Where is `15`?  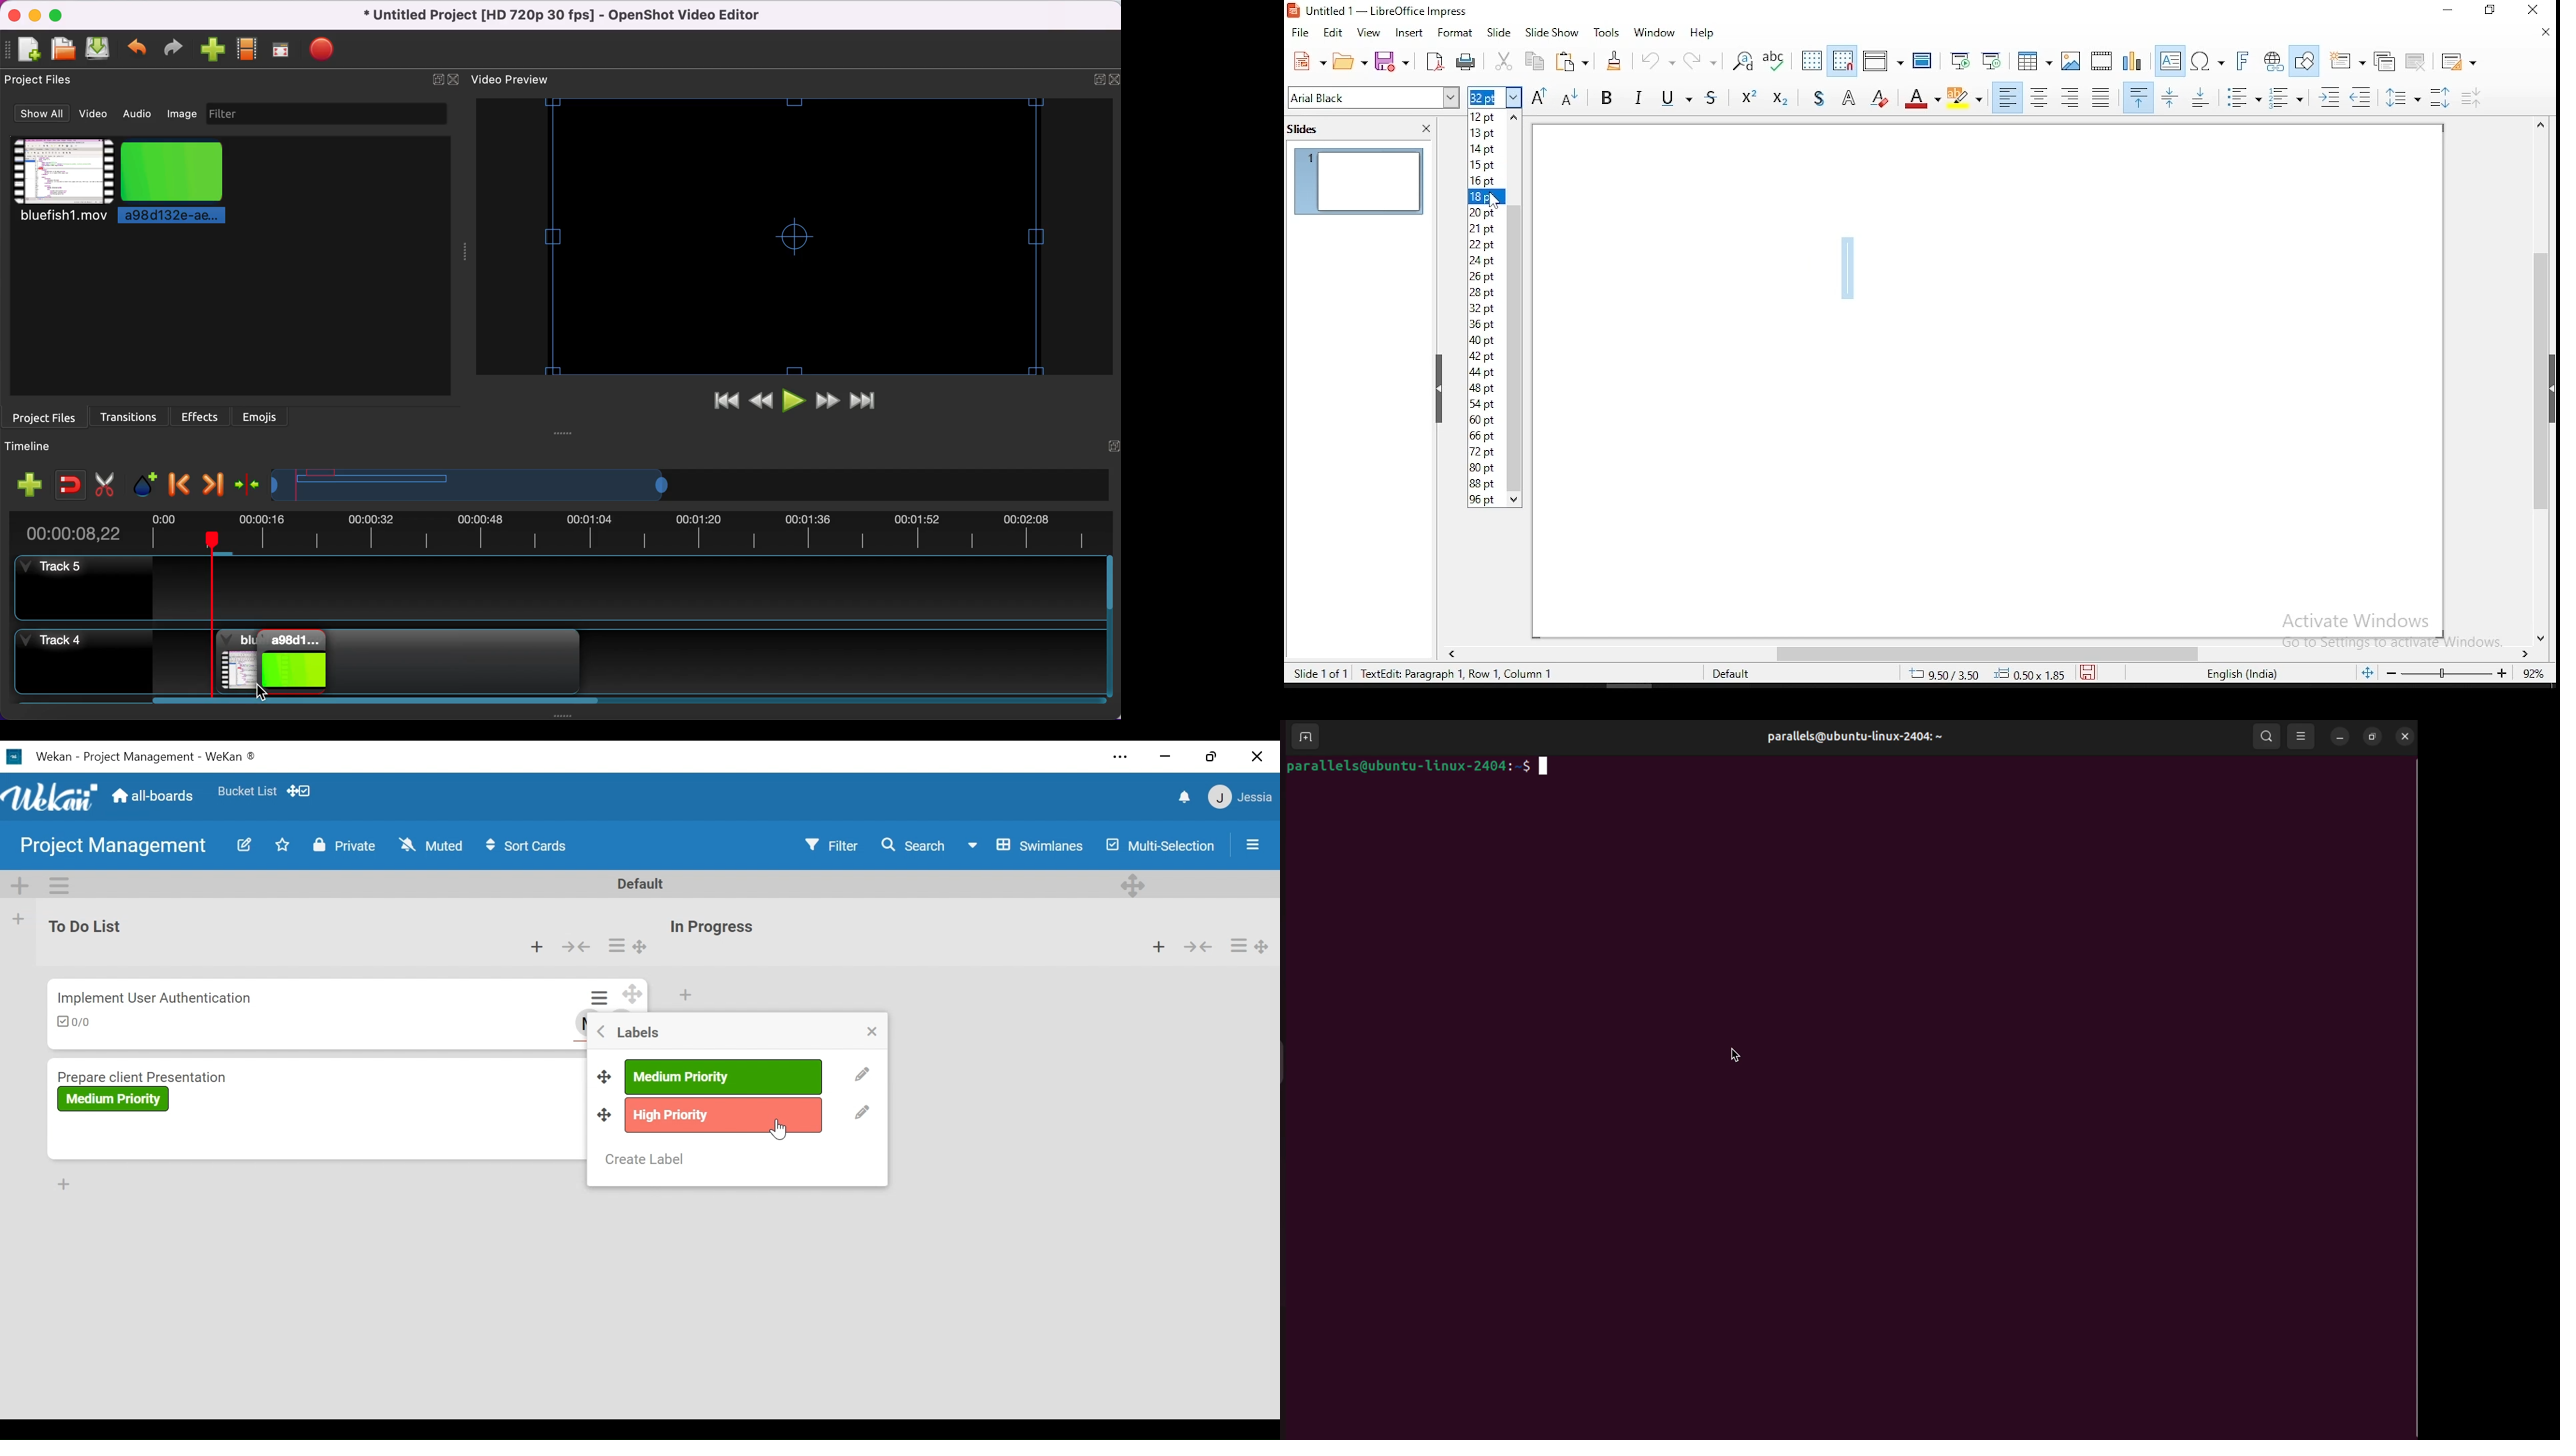 15 is located at coordinates (1487, 147).